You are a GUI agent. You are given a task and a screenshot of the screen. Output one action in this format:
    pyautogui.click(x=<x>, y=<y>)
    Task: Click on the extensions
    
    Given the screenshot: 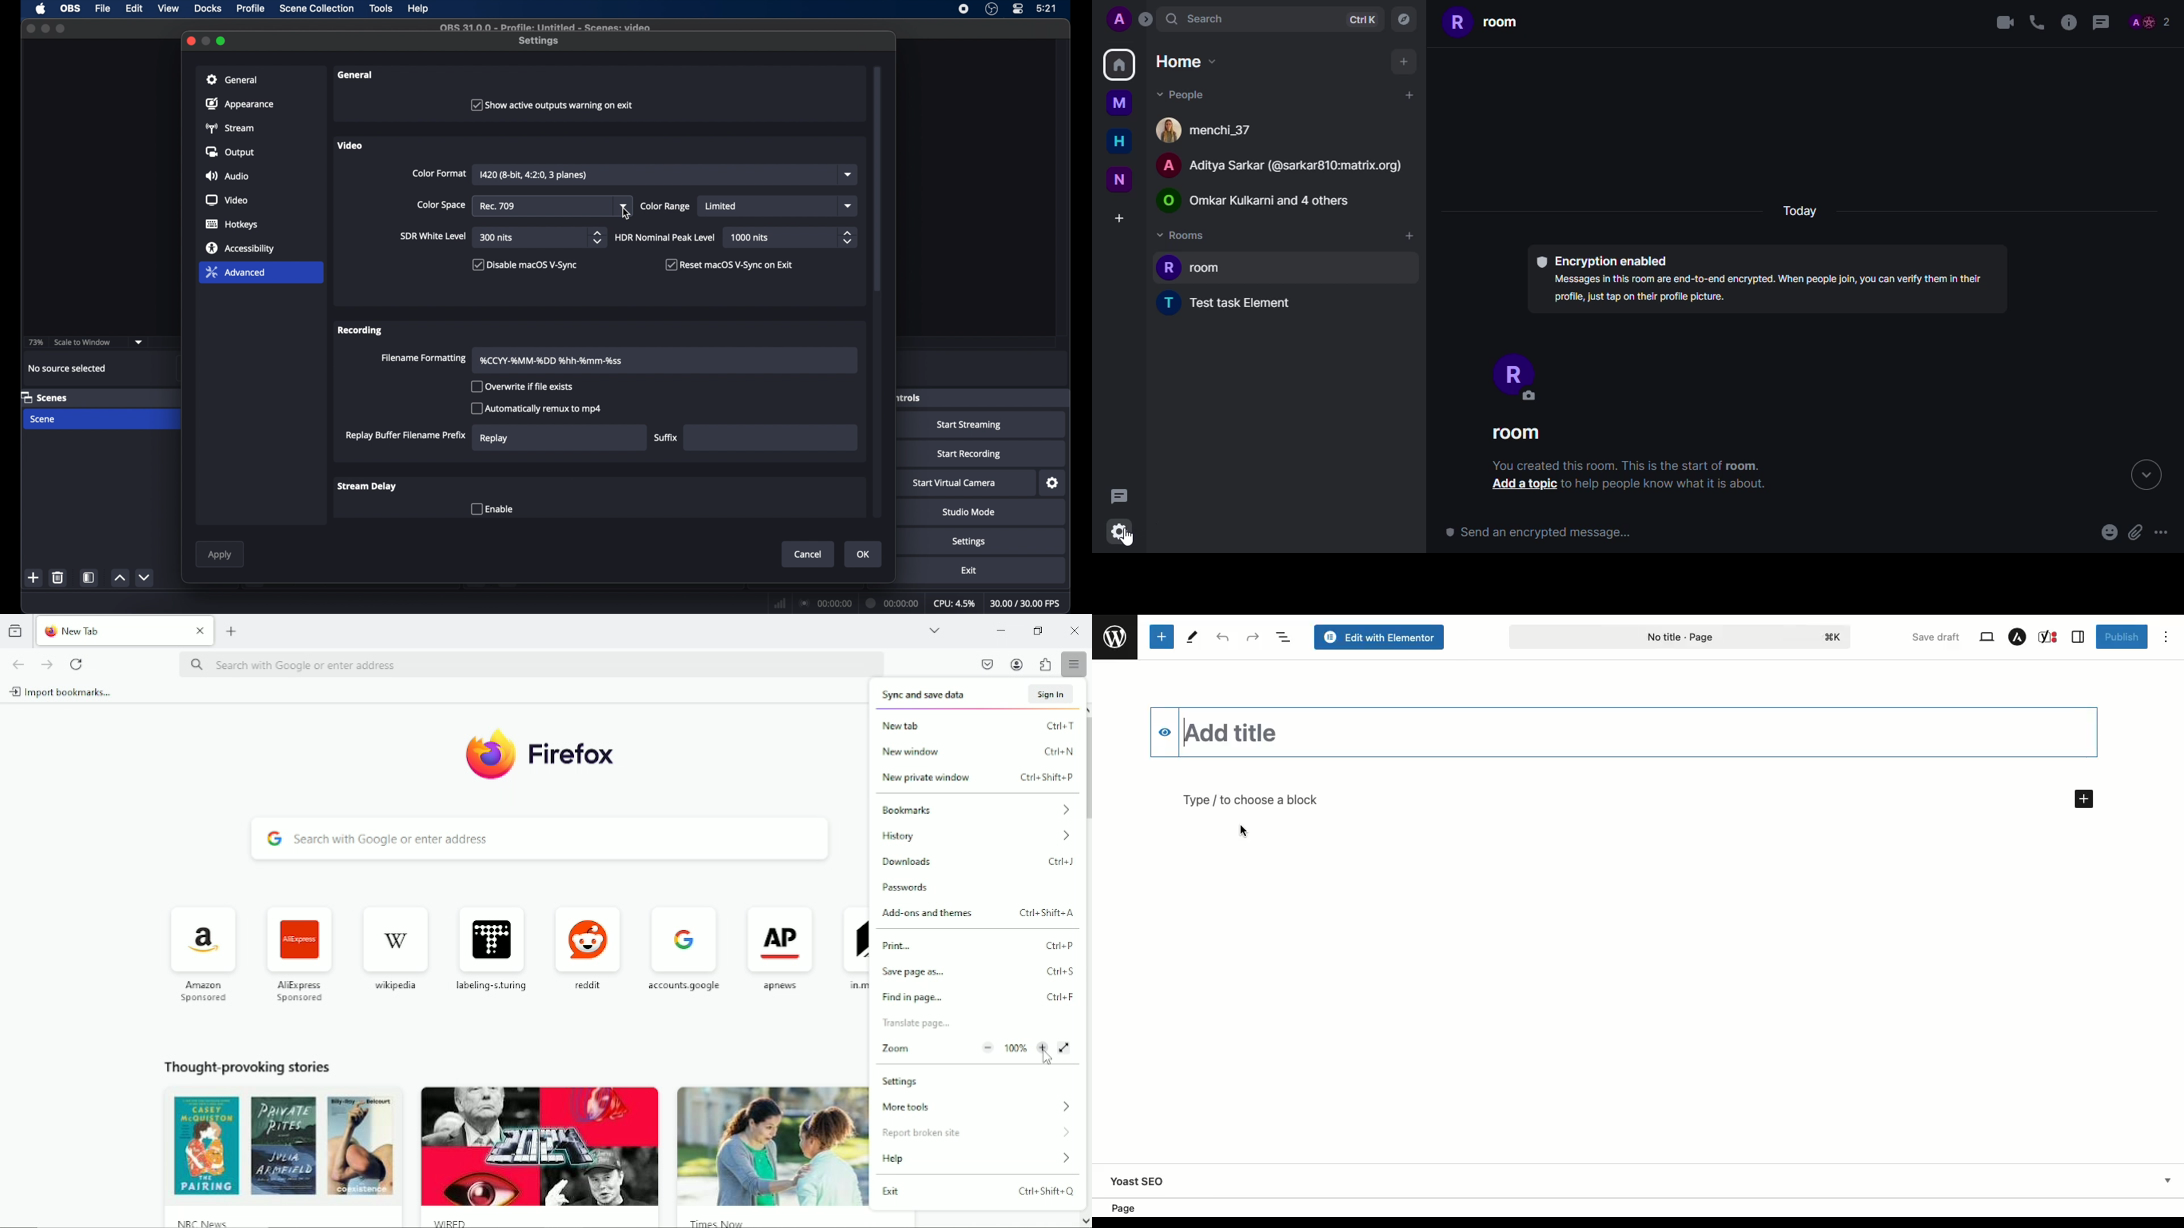 What is the action you would take?
    pyautogui.click(x=1045, y=665)
    